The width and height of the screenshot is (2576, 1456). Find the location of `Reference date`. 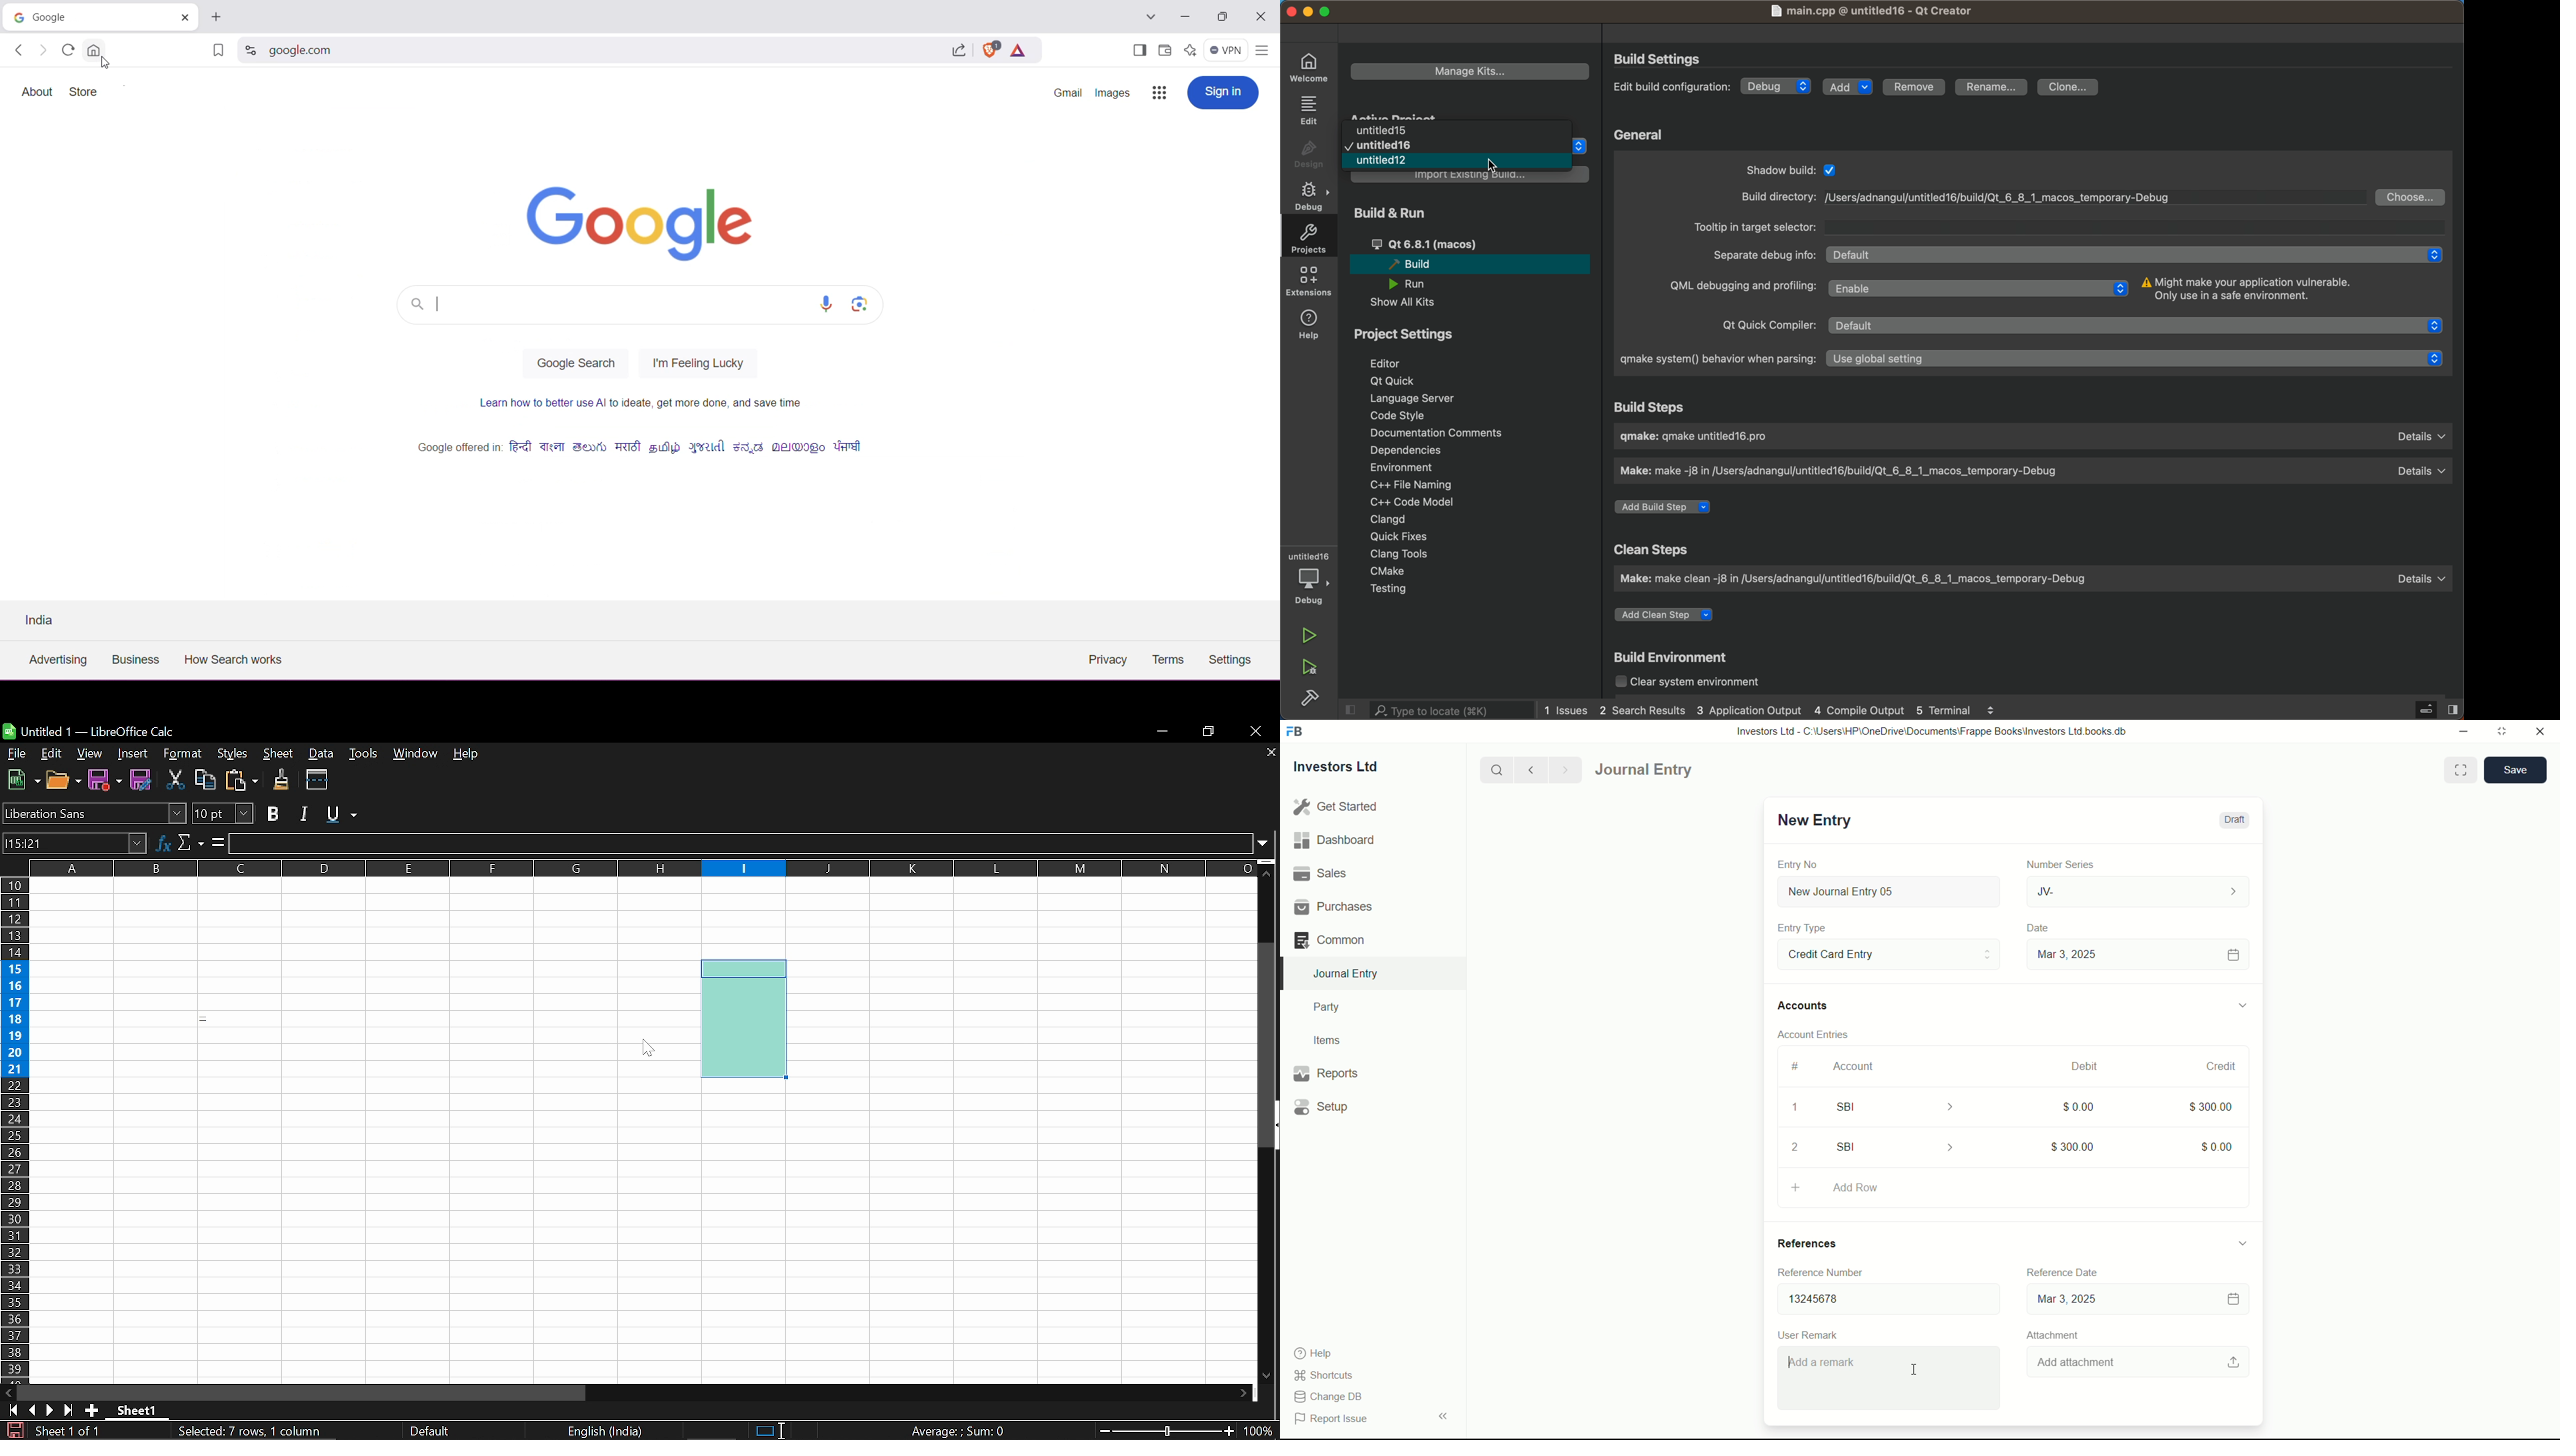

Reference date is located at coordinates (2060, 1270).